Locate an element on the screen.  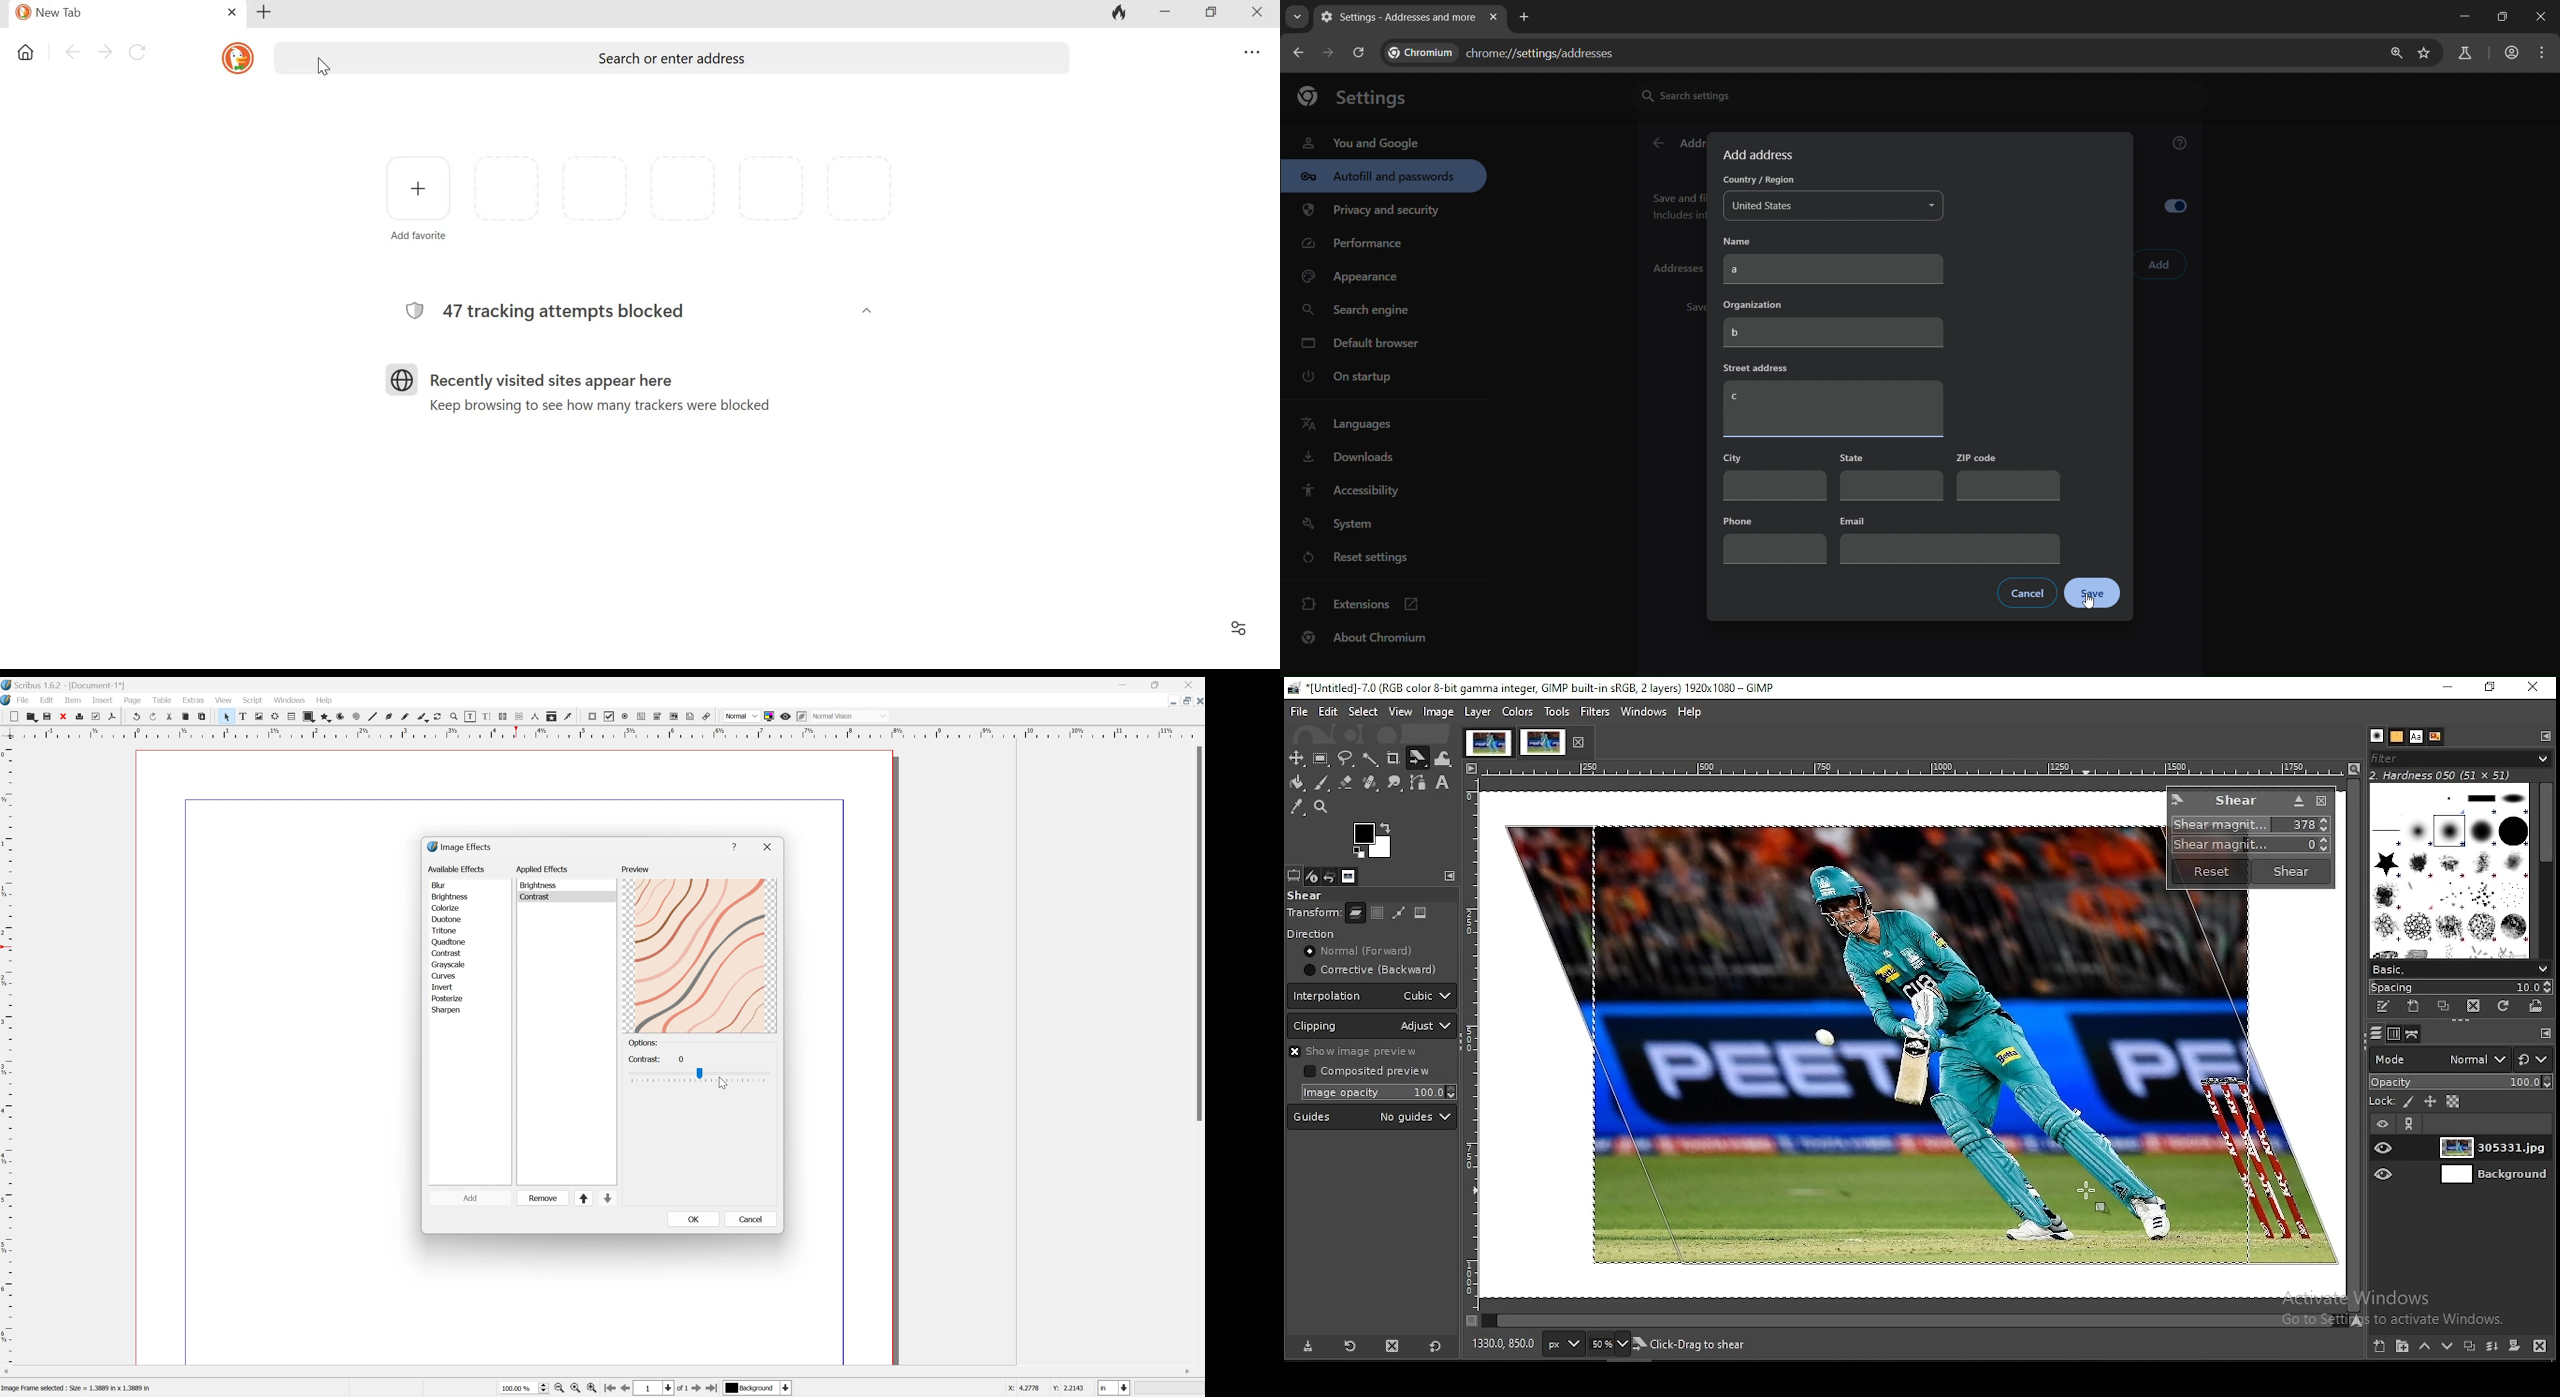
brushes is located at coordinates (2447, 872).